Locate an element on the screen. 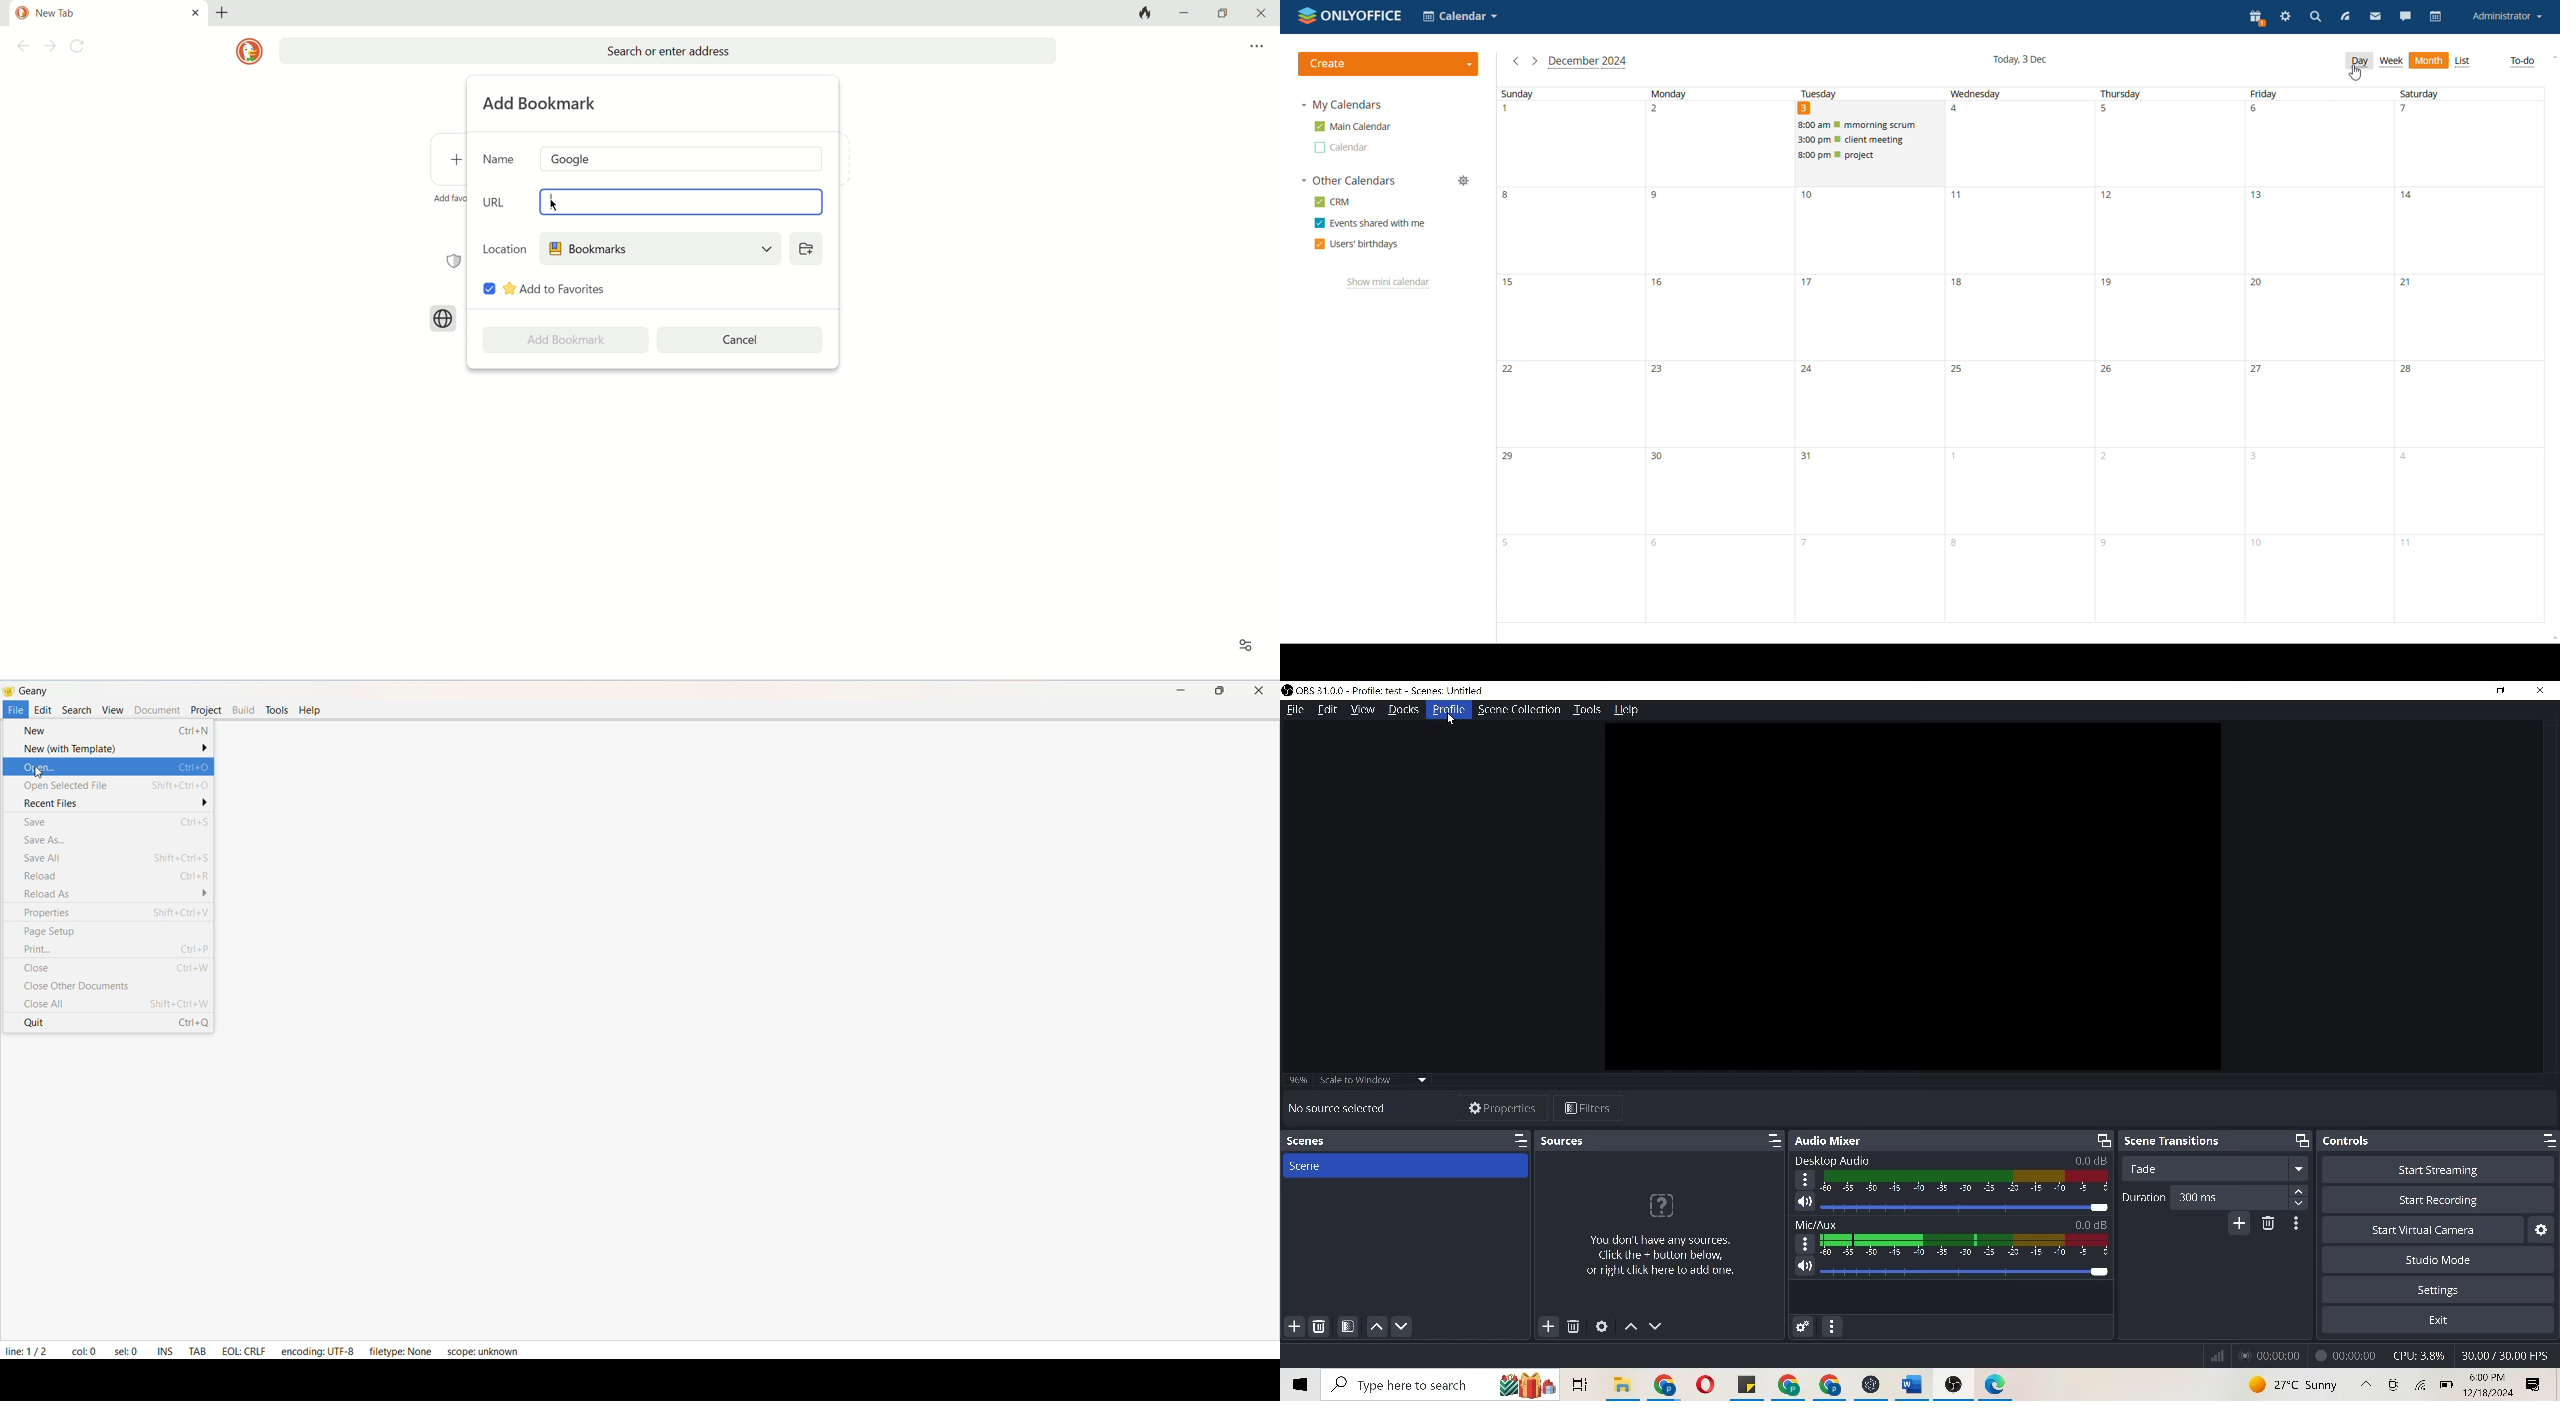 The image size is (2576, 1428). month view is located at coordinates (2429, 61).